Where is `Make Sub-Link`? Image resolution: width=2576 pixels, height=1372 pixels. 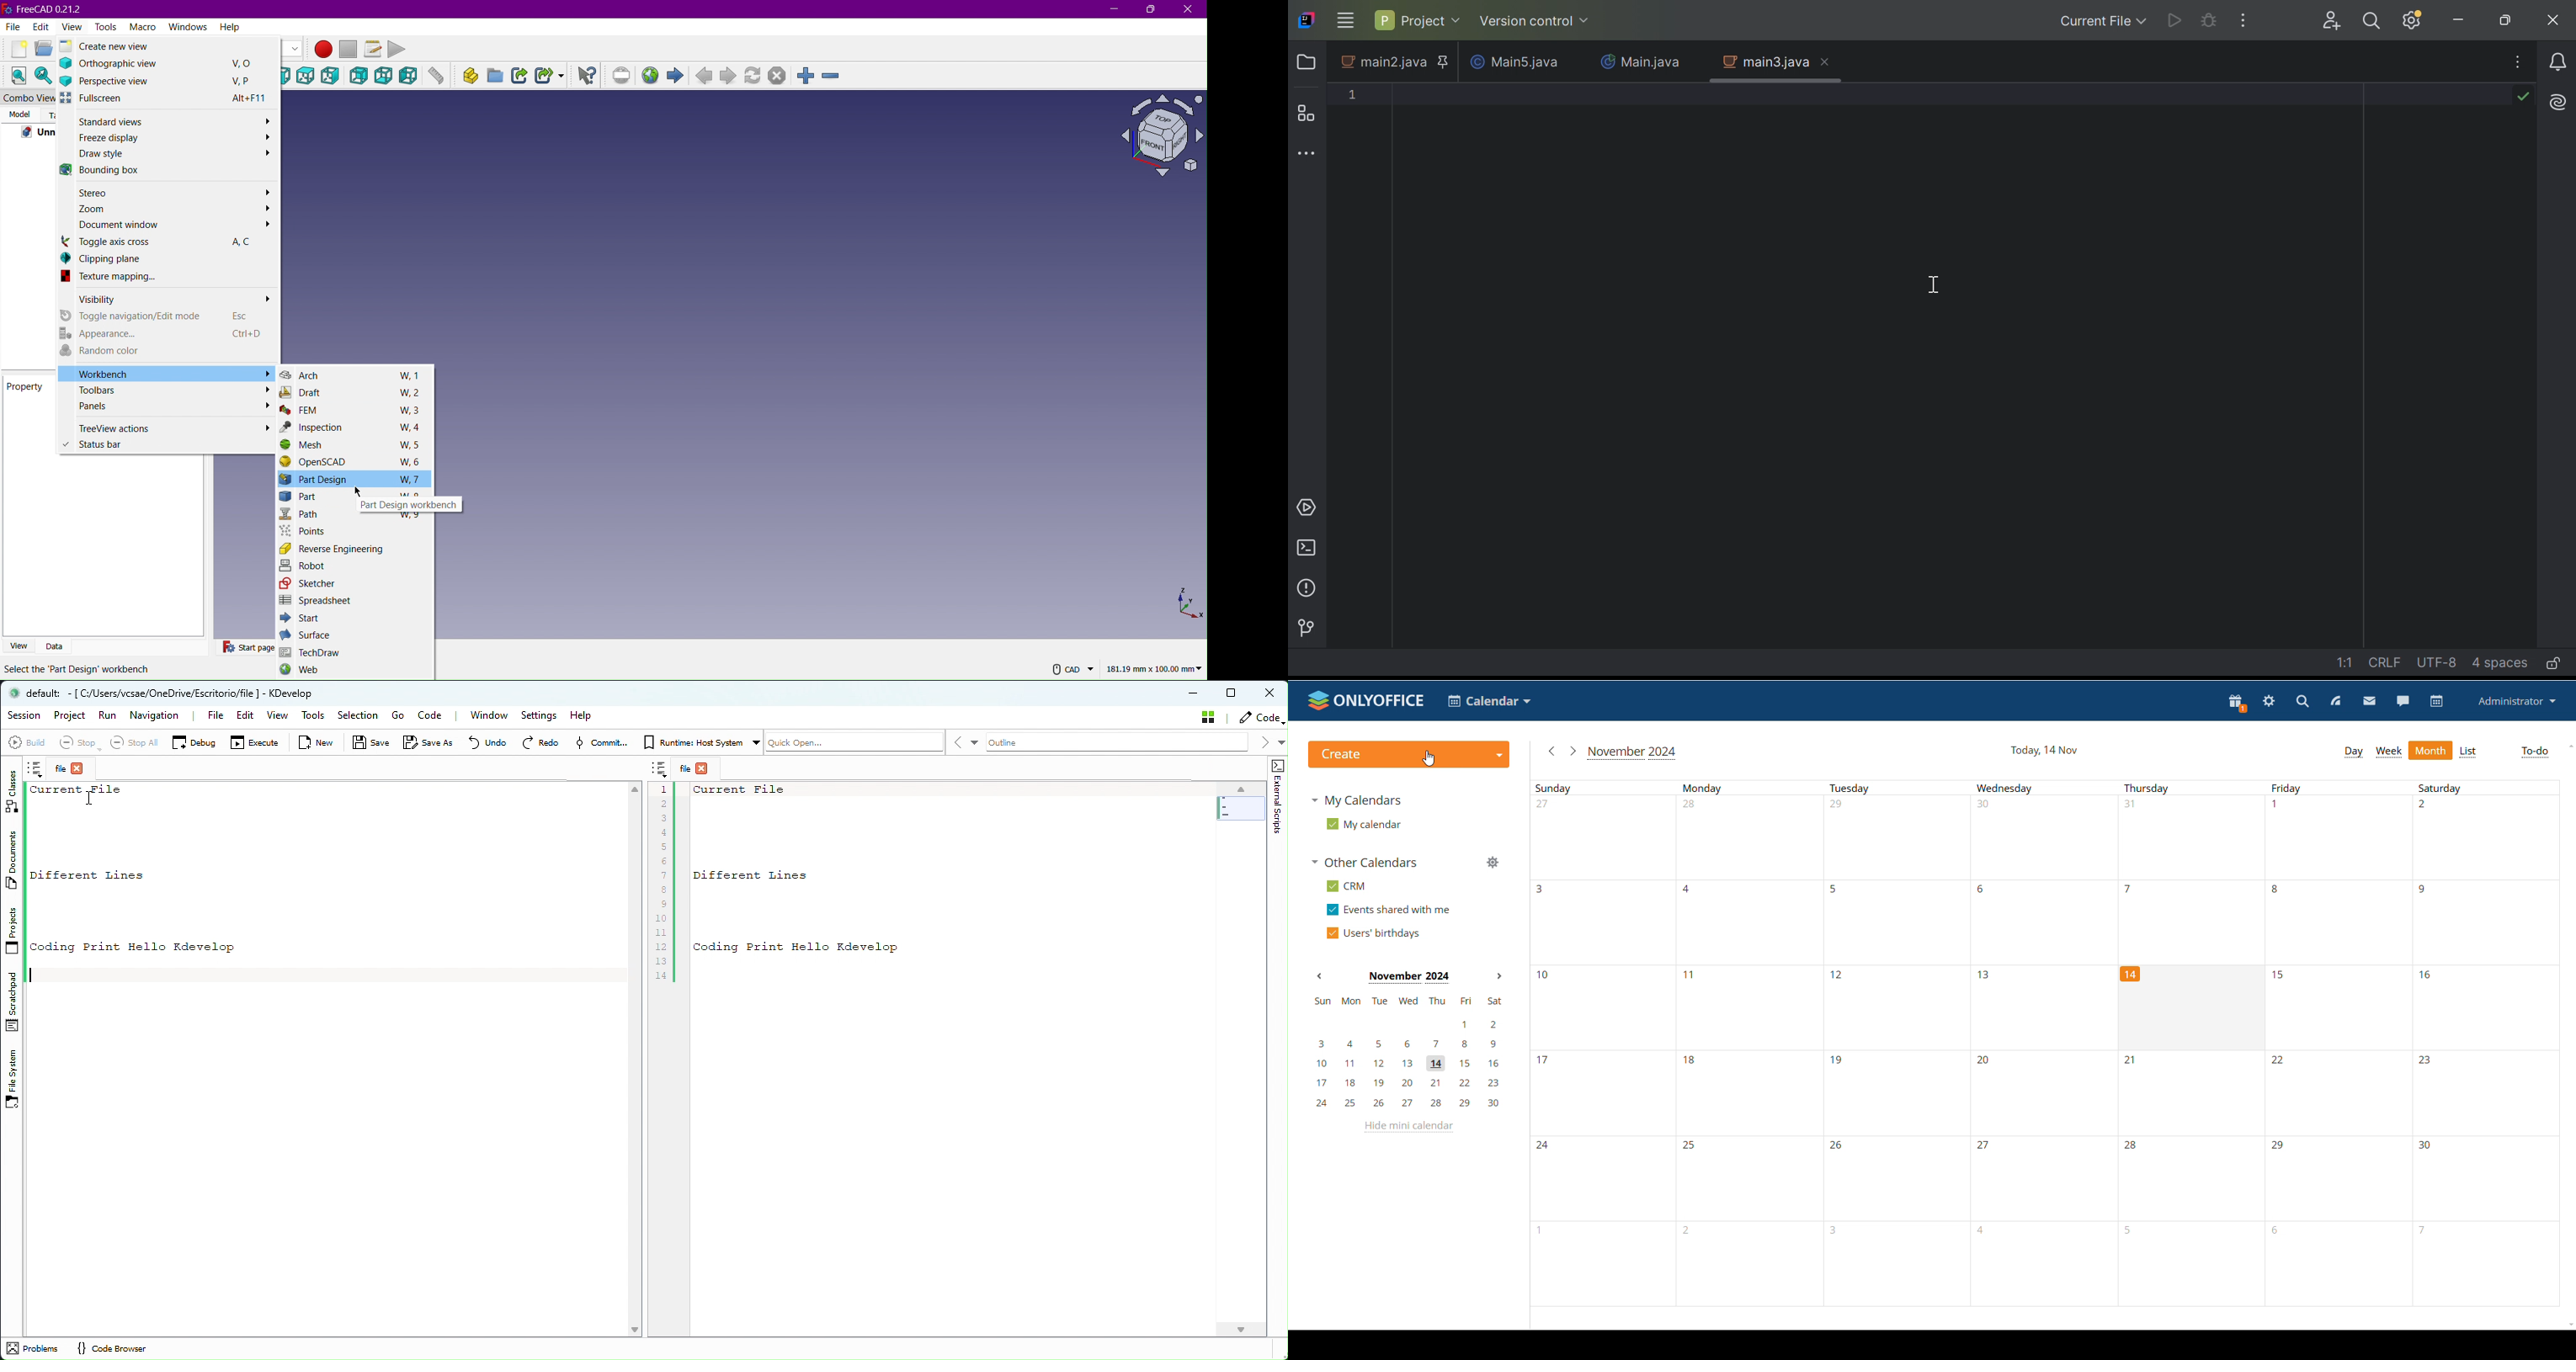
Make Sub-Link is located at coordinates (550, 78).